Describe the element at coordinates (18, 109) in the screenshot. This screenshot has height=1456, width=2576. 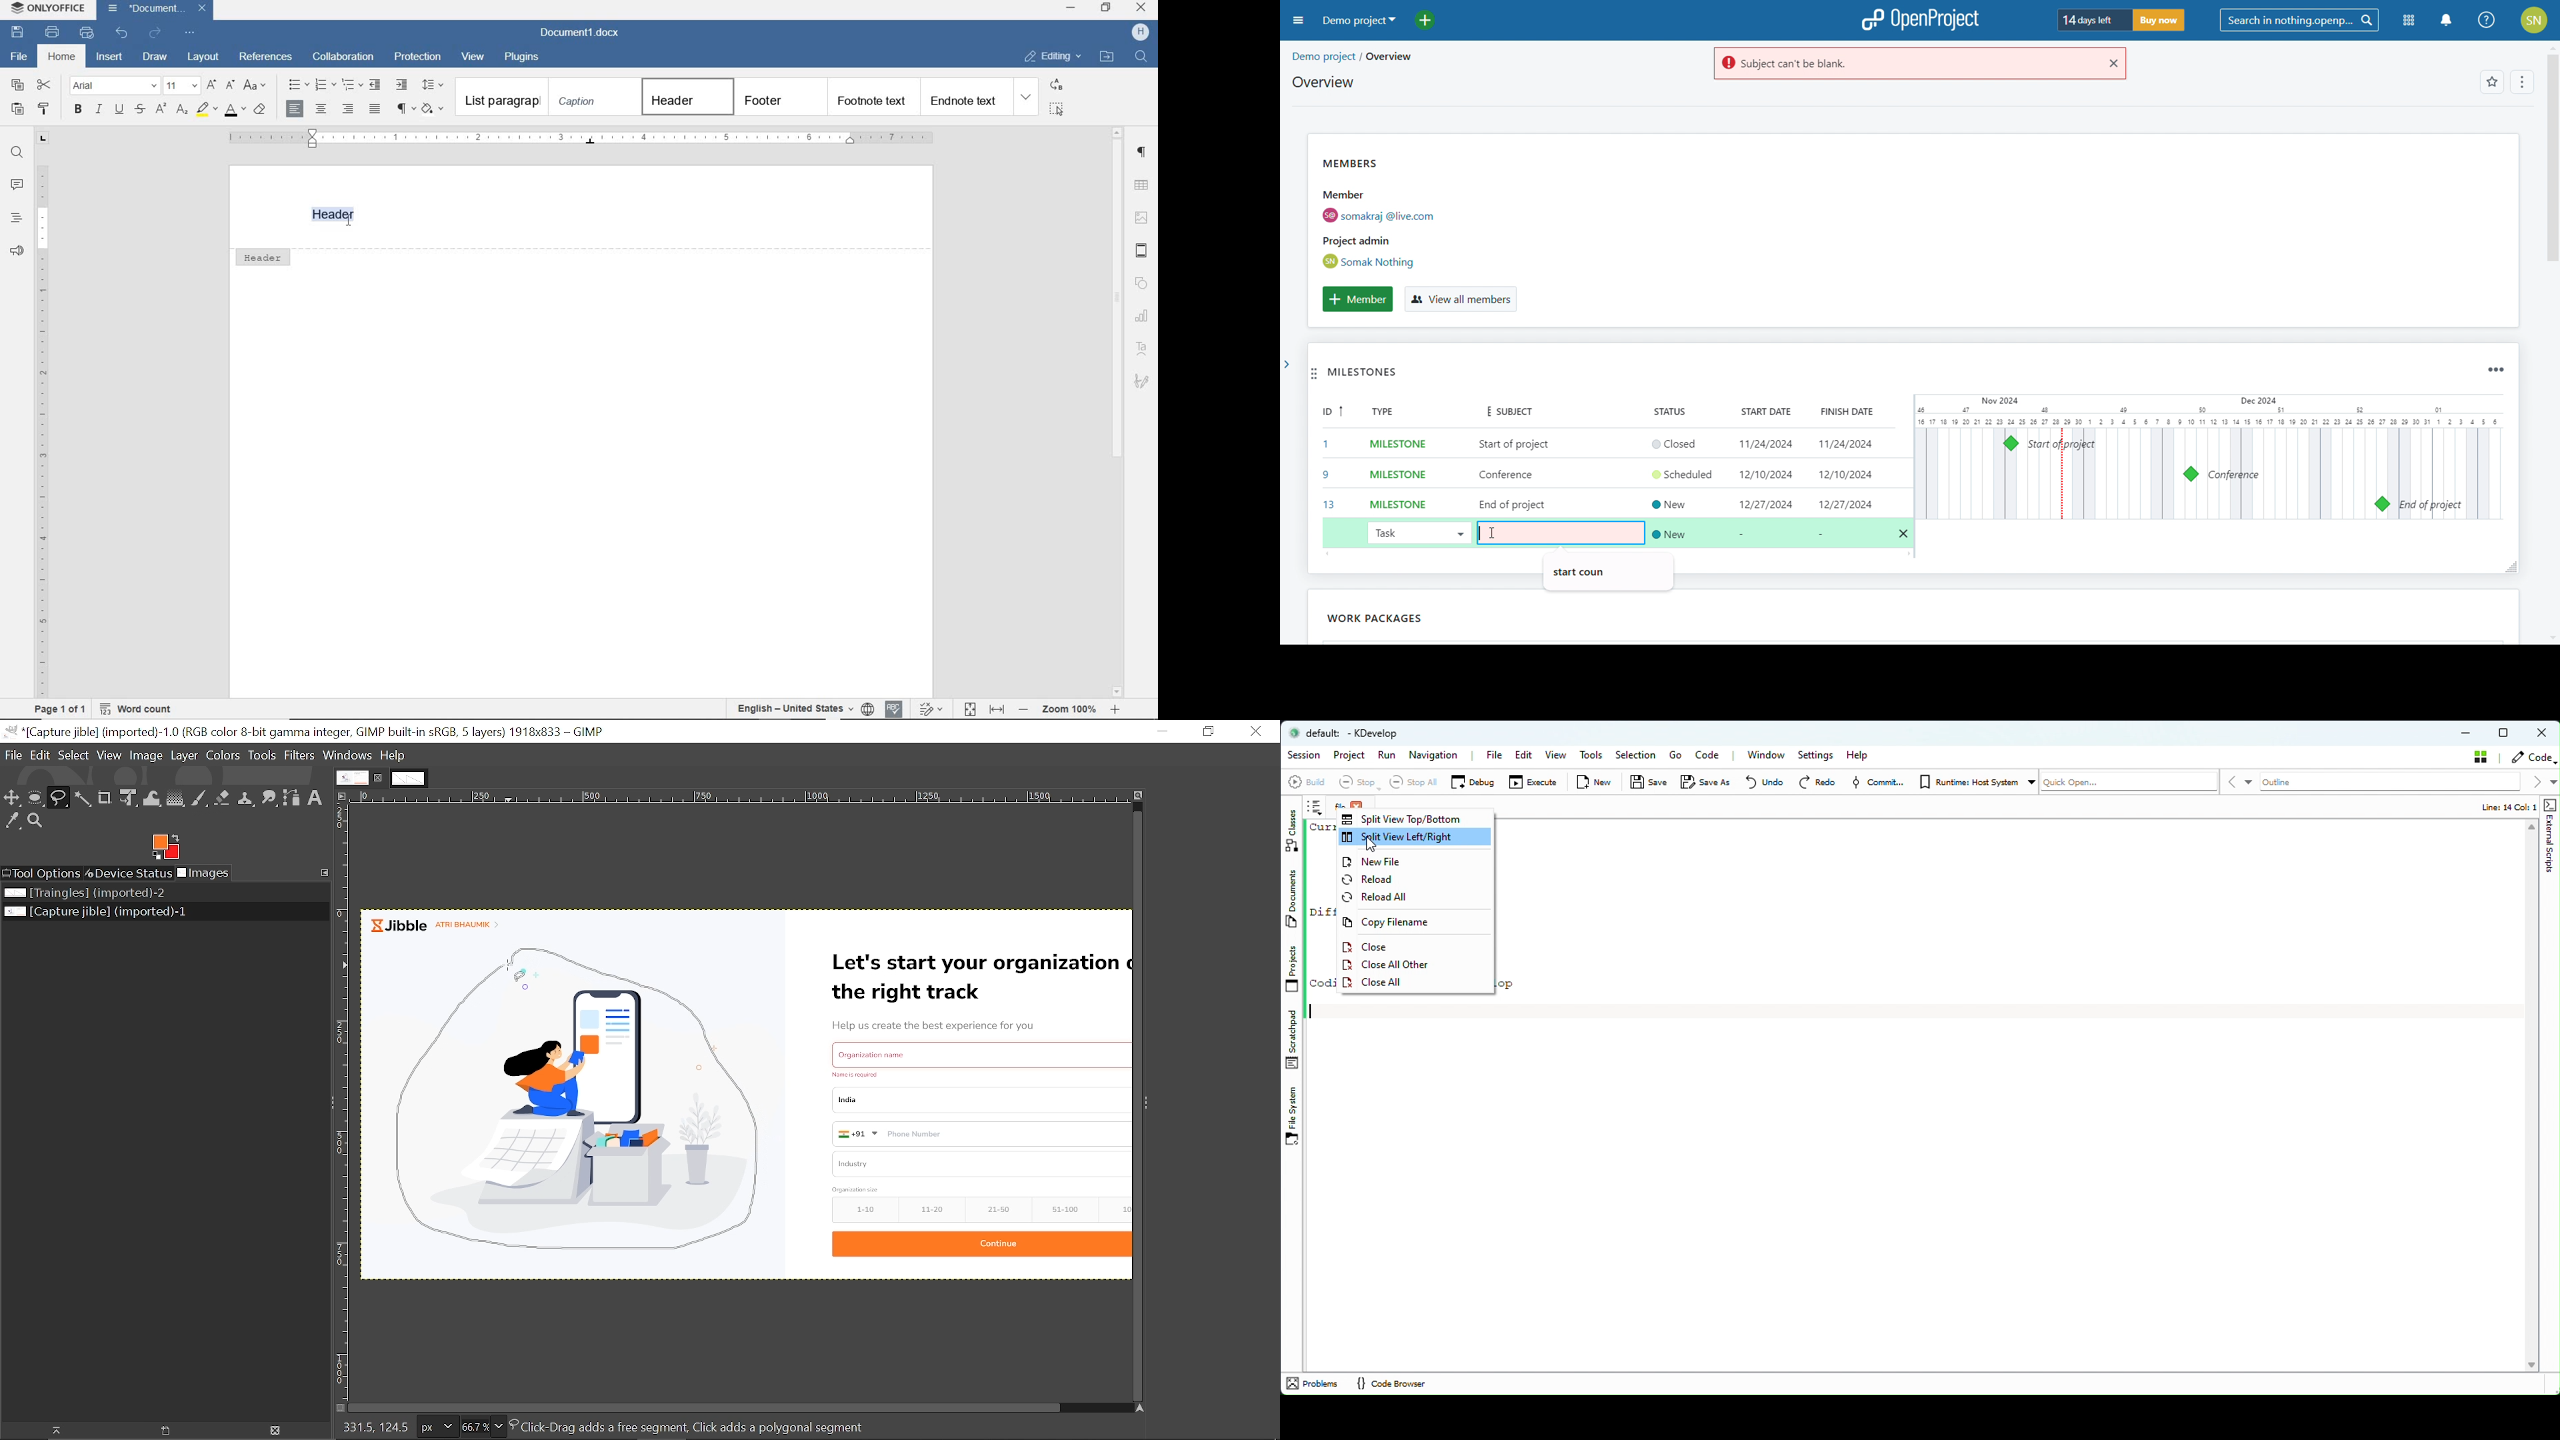
I see `paste` at that location.